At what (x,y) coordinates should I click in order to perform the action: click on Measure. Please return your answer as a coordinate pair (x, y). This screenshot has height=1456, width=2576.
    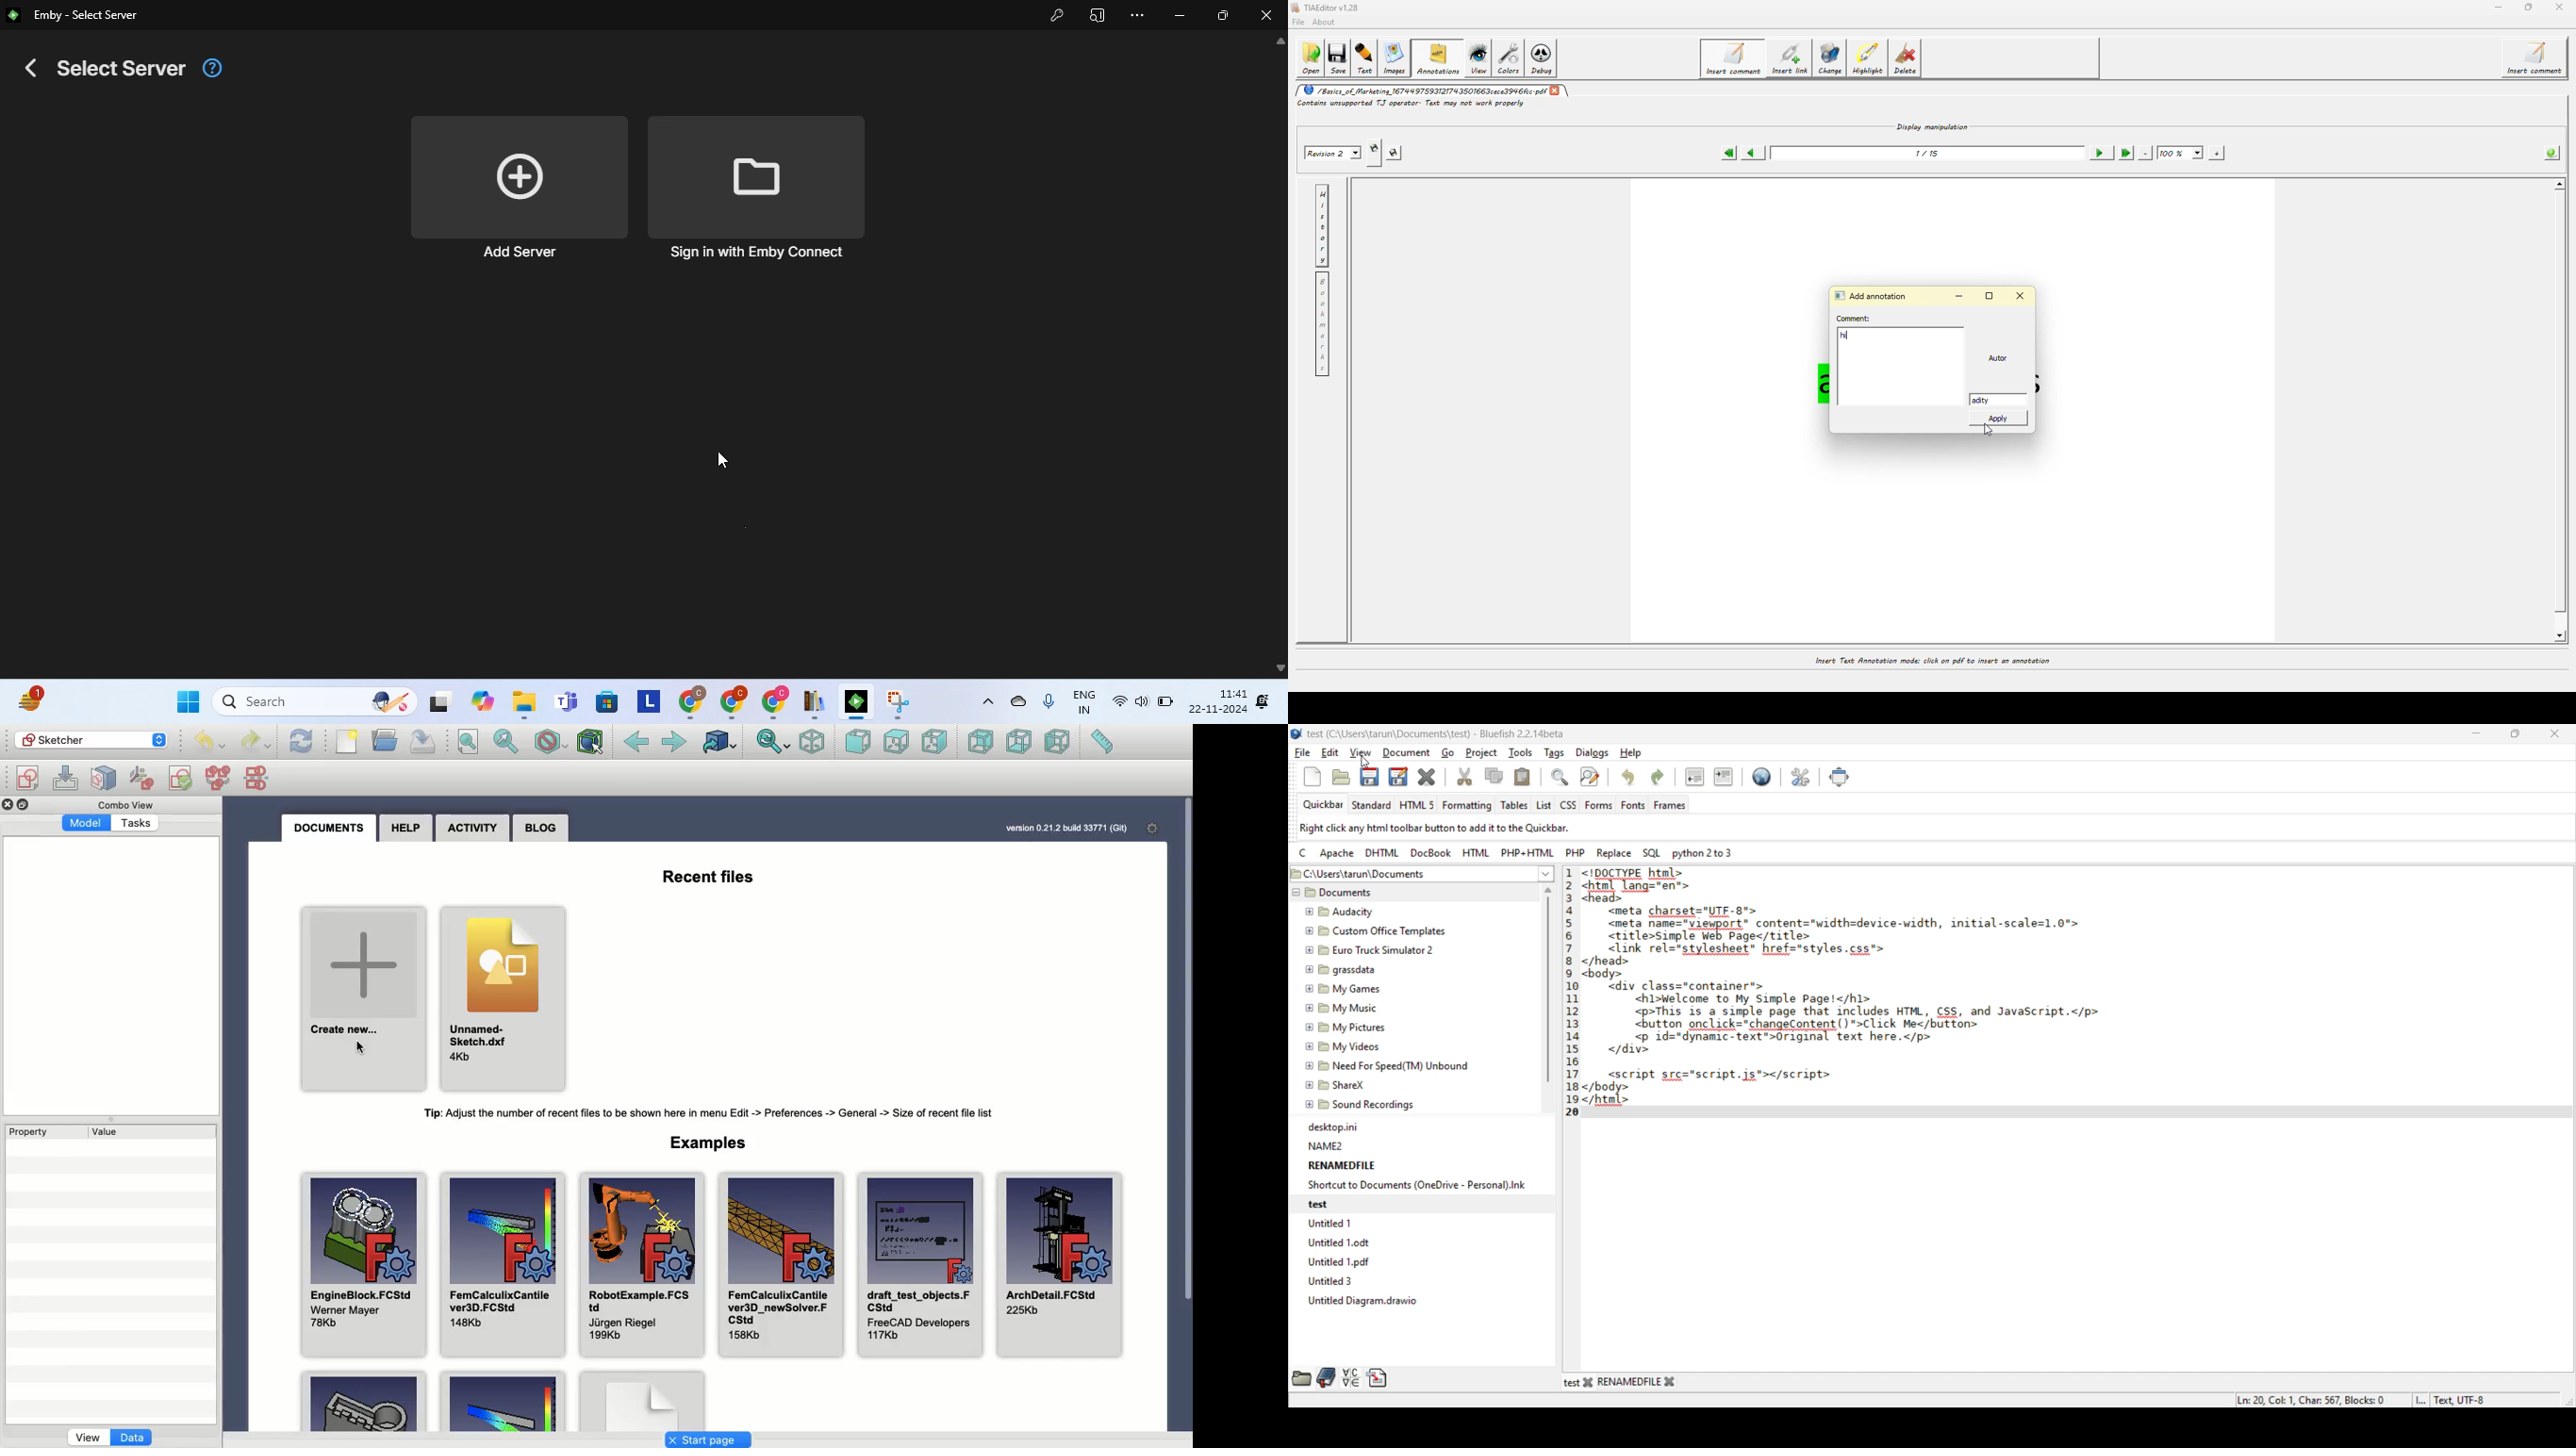
    Looking at the image, I should click on (1102, 741).